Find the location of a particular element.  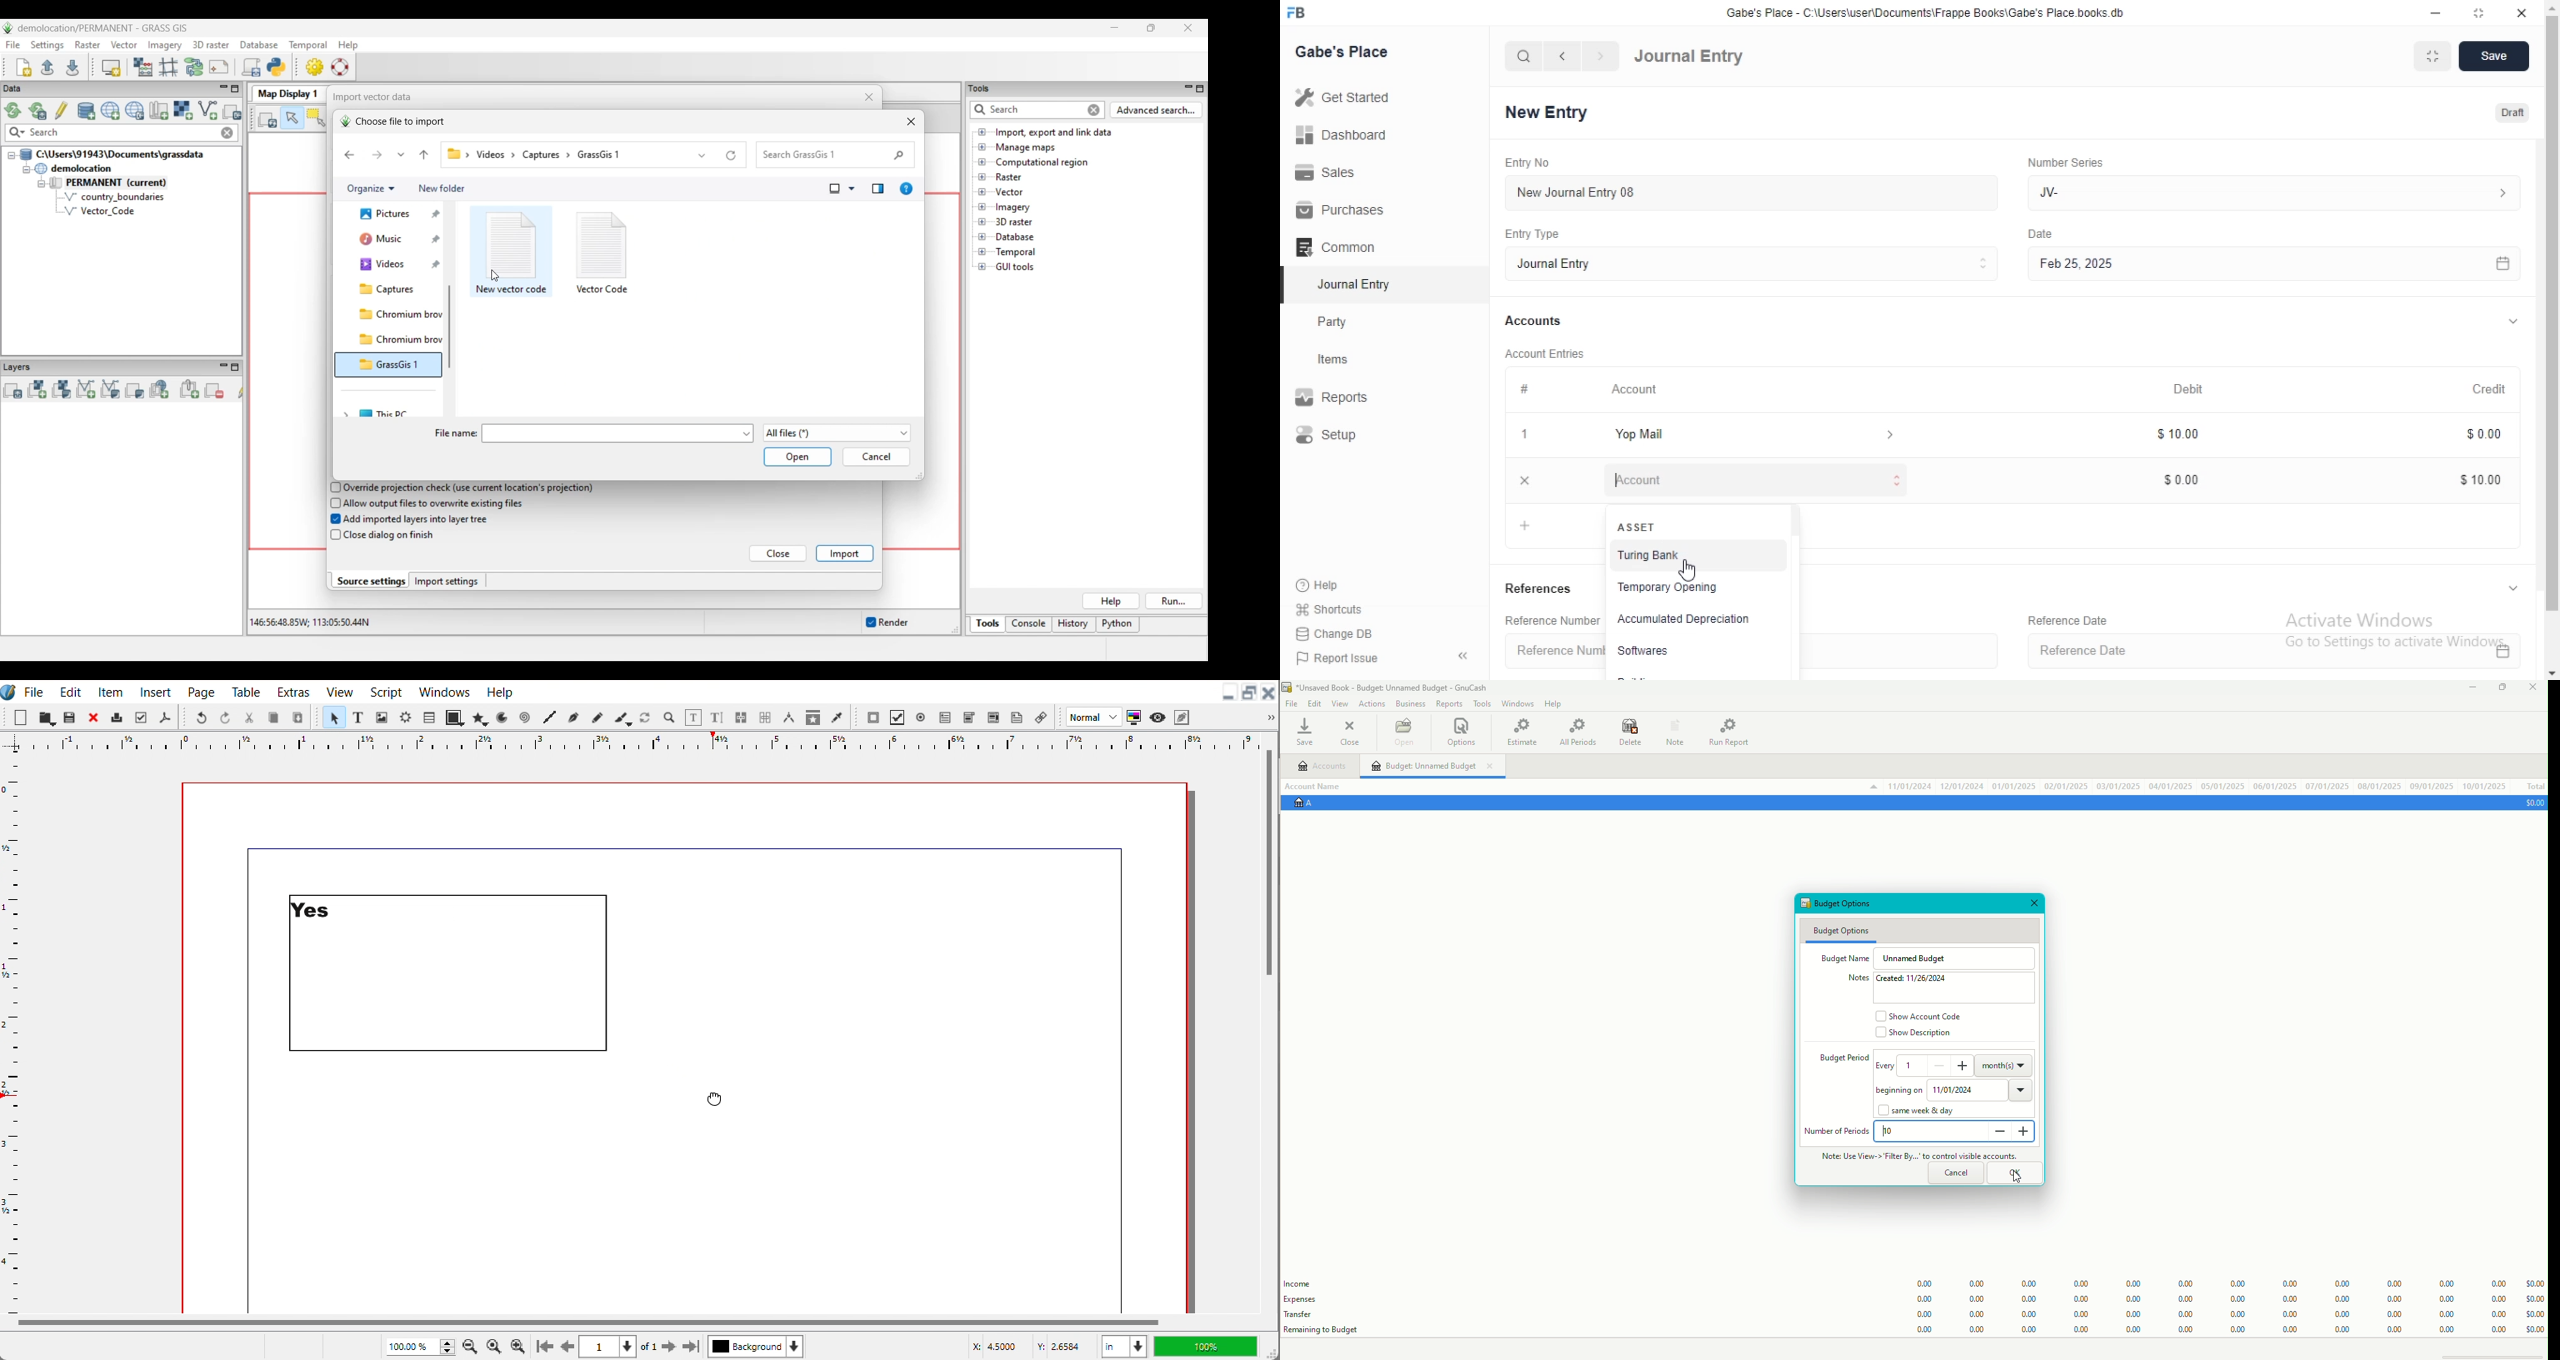

Show Account Code is located at coordinates (1922, 1015).